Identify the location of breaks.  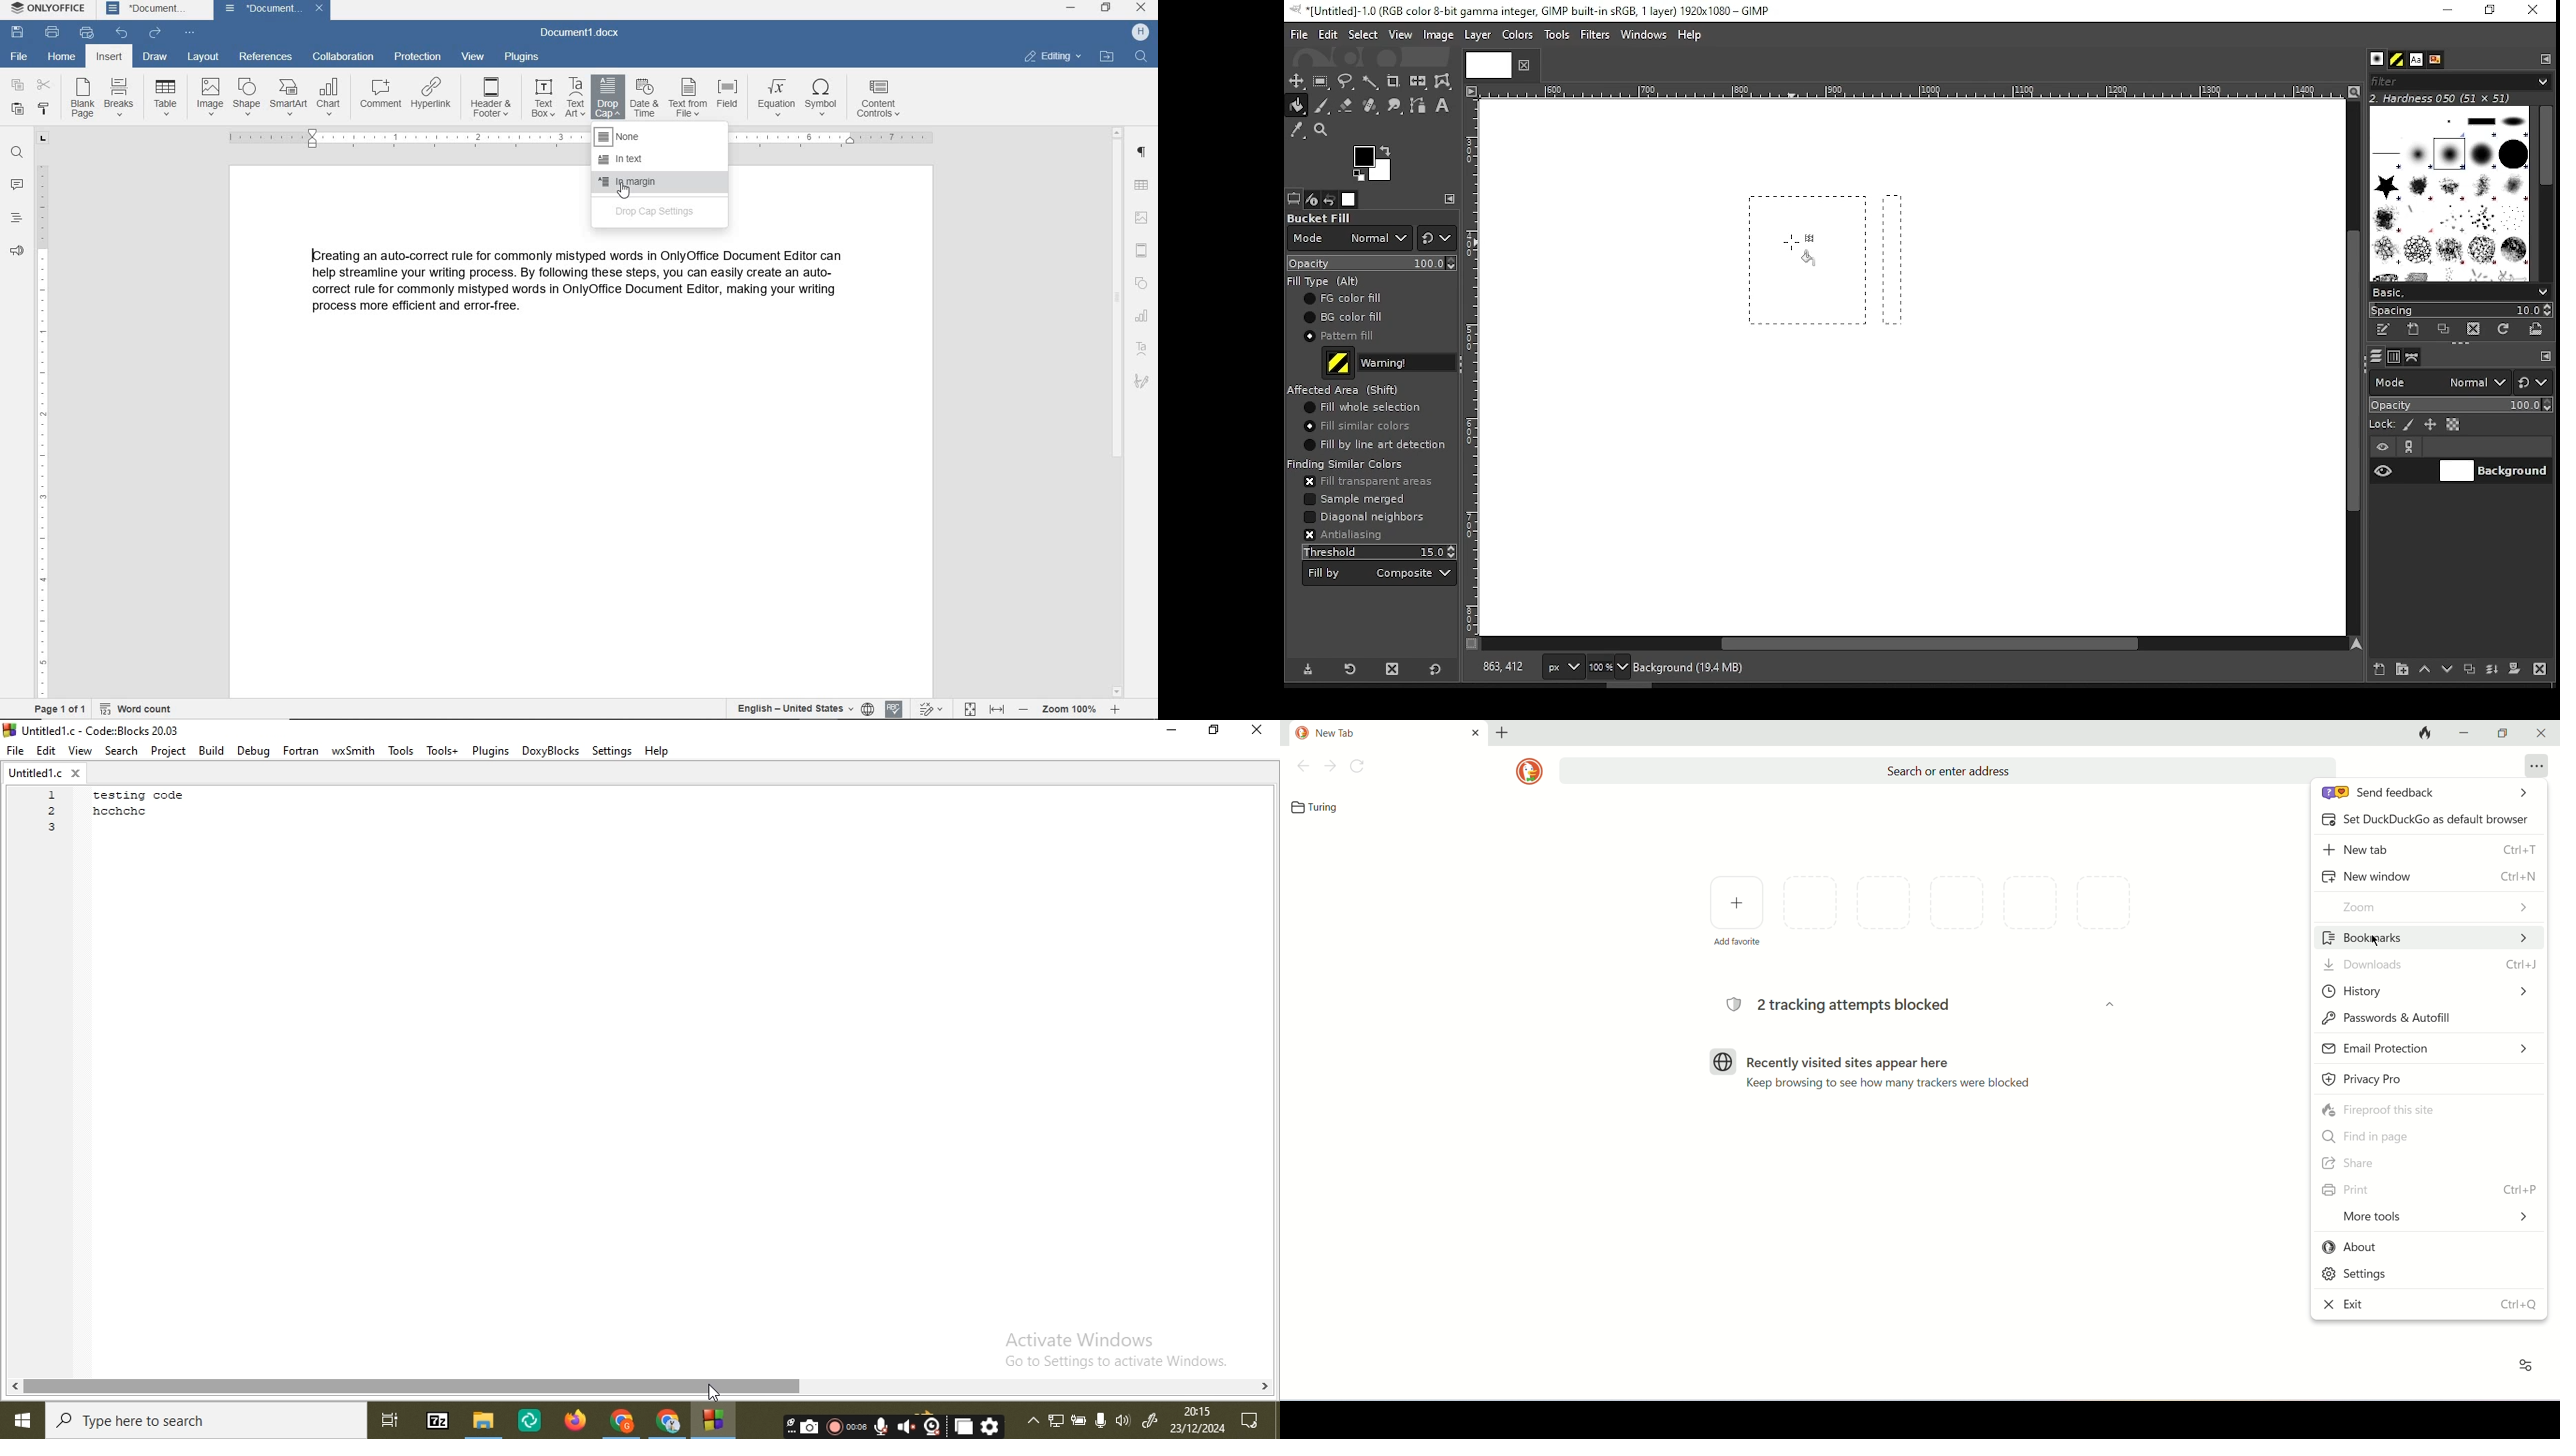
(119, 96).